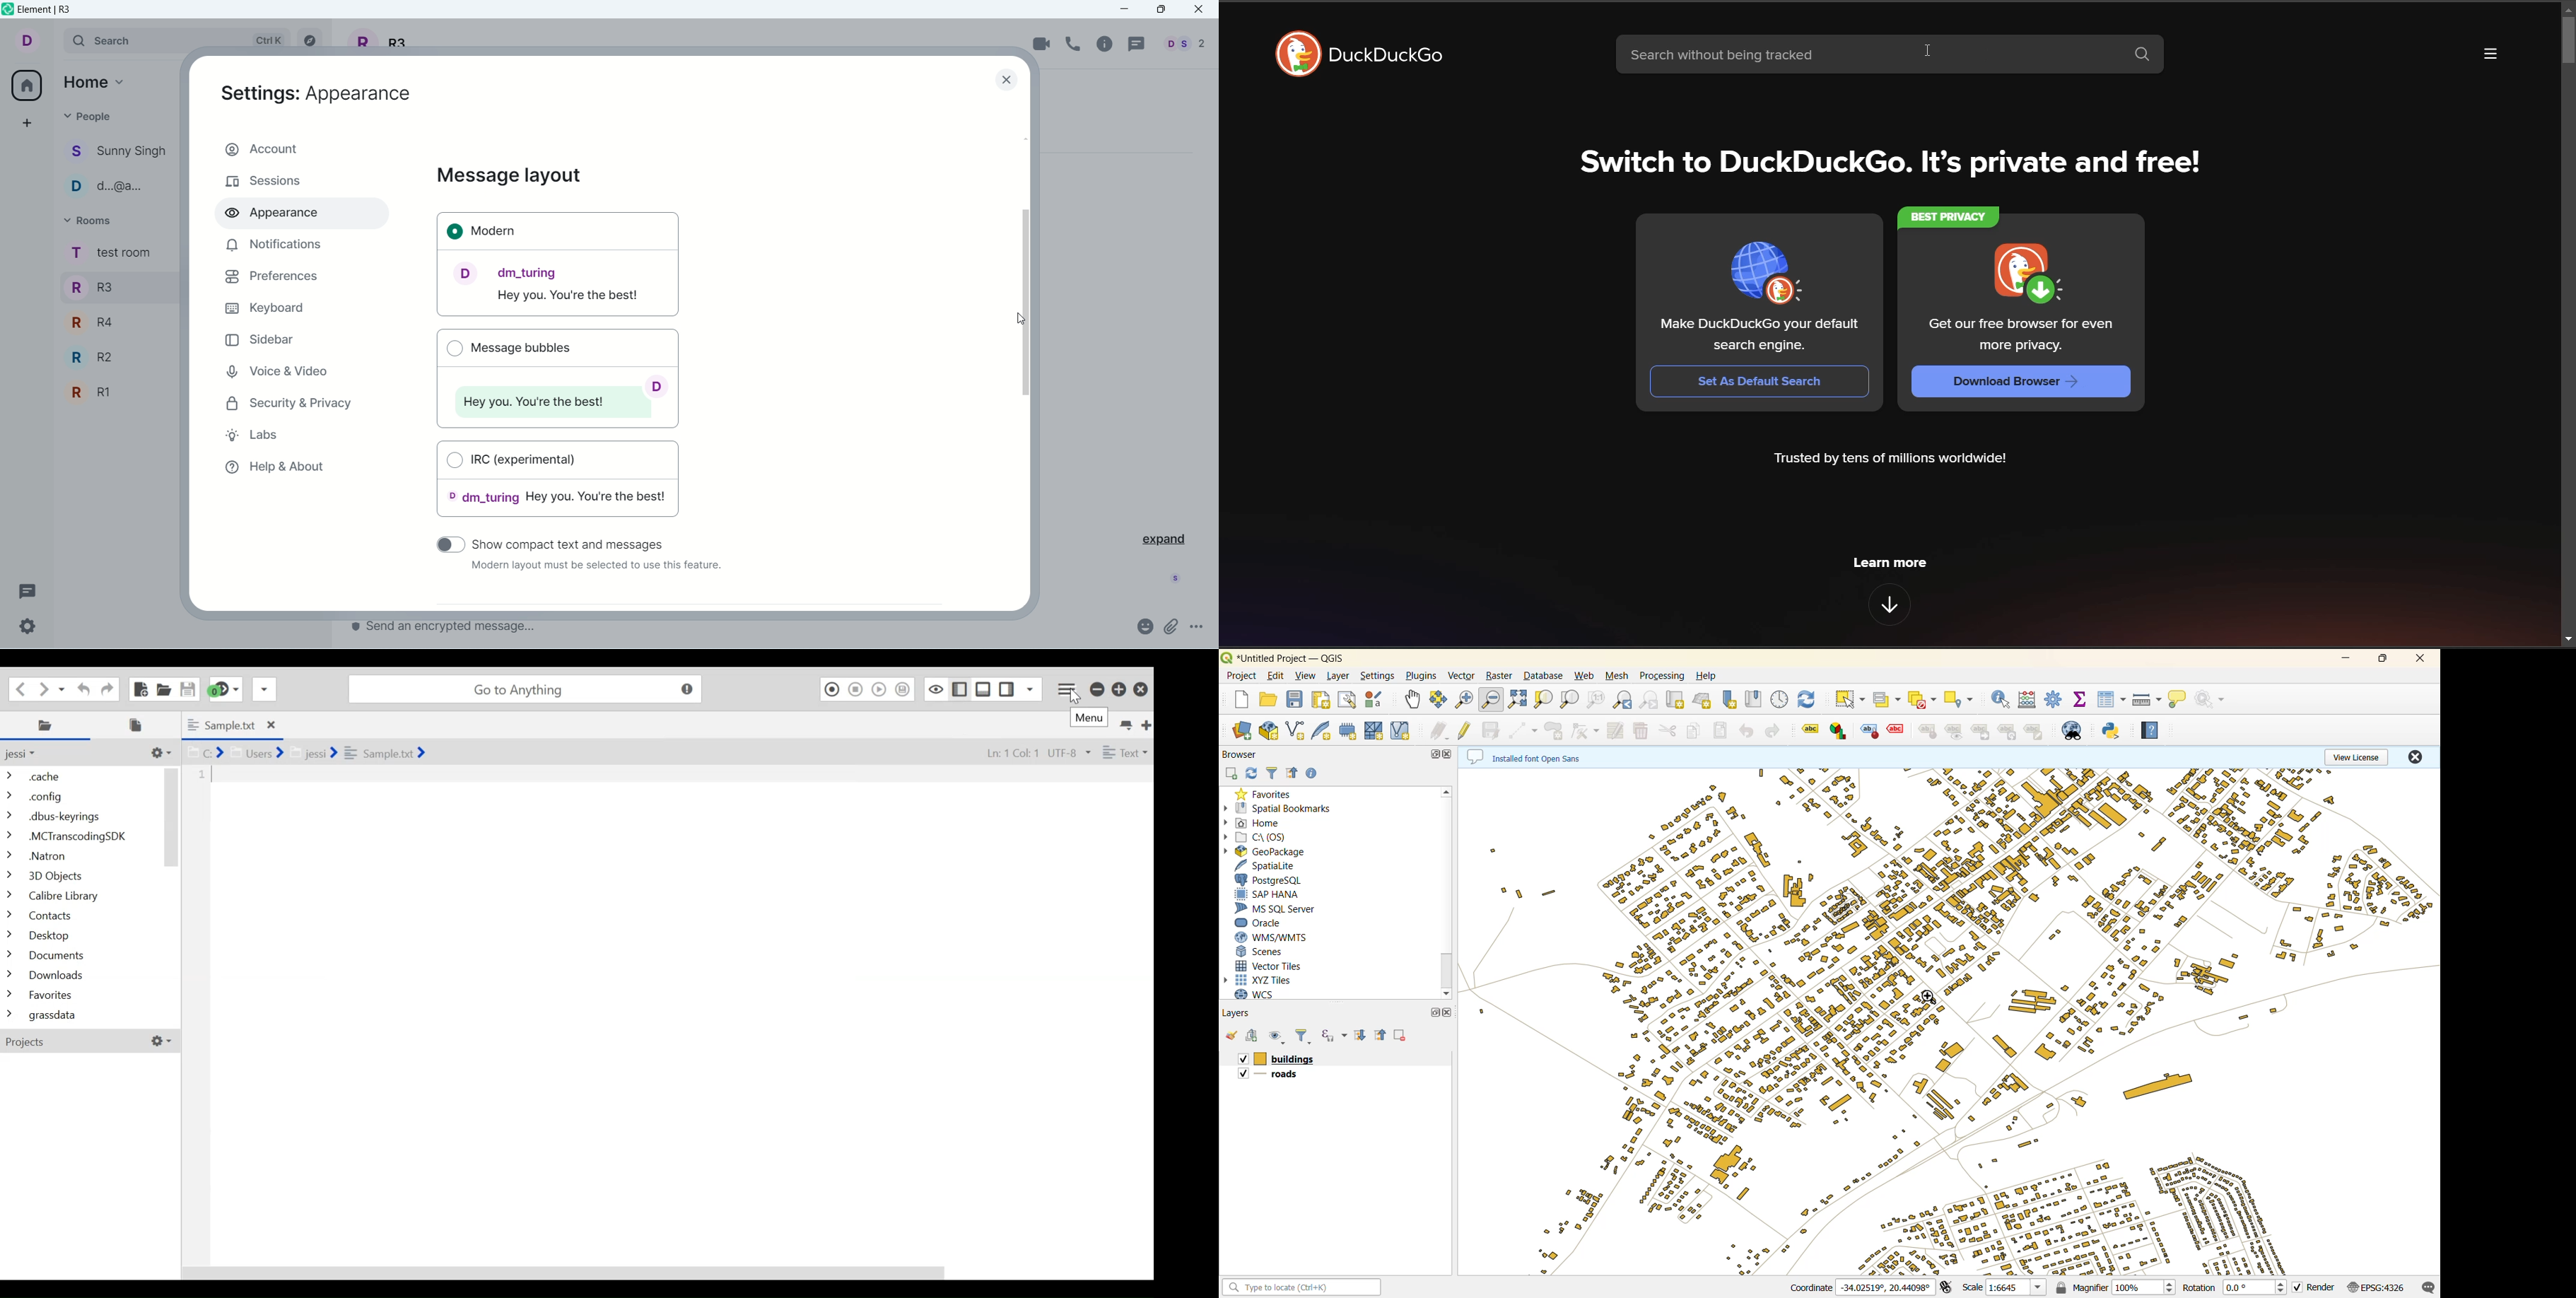 The width and height of the screenshot is (2576, 1316). What do you see at coordinates (36, 41) in the screenshot?
I see `account` at bounding box center [36, 41].